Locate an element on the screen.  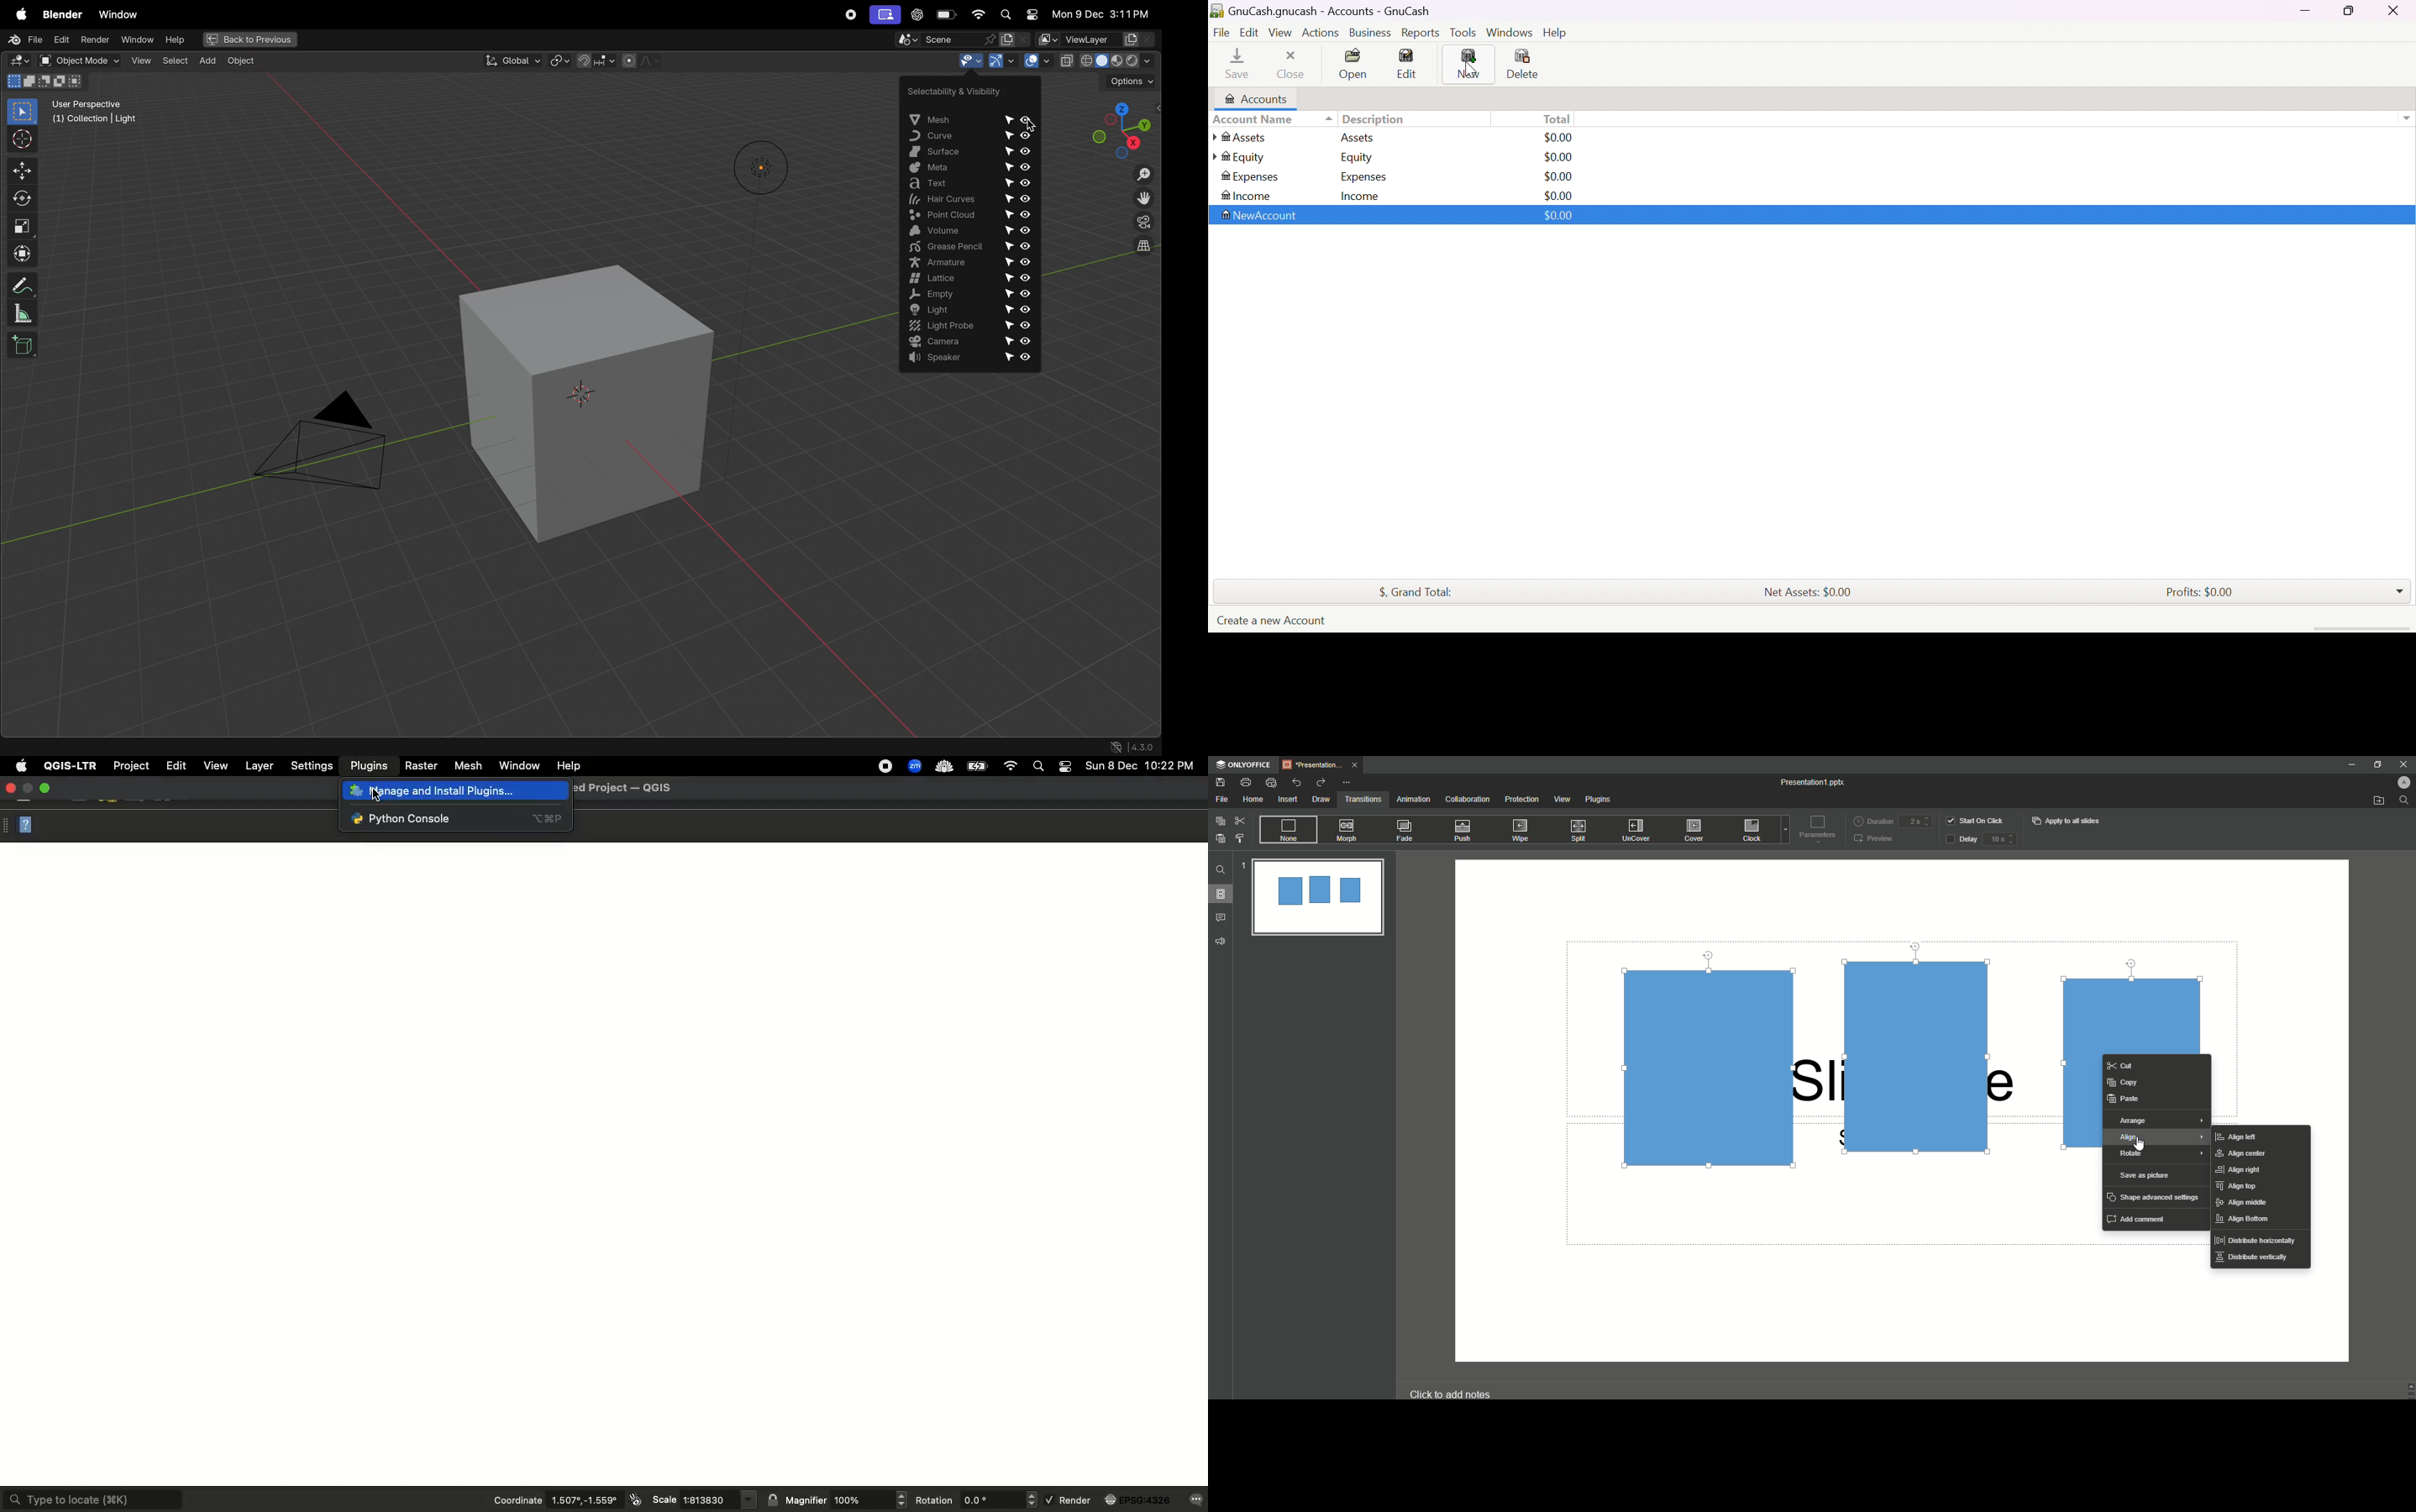
Animation is located at coordinates (1412, 799).